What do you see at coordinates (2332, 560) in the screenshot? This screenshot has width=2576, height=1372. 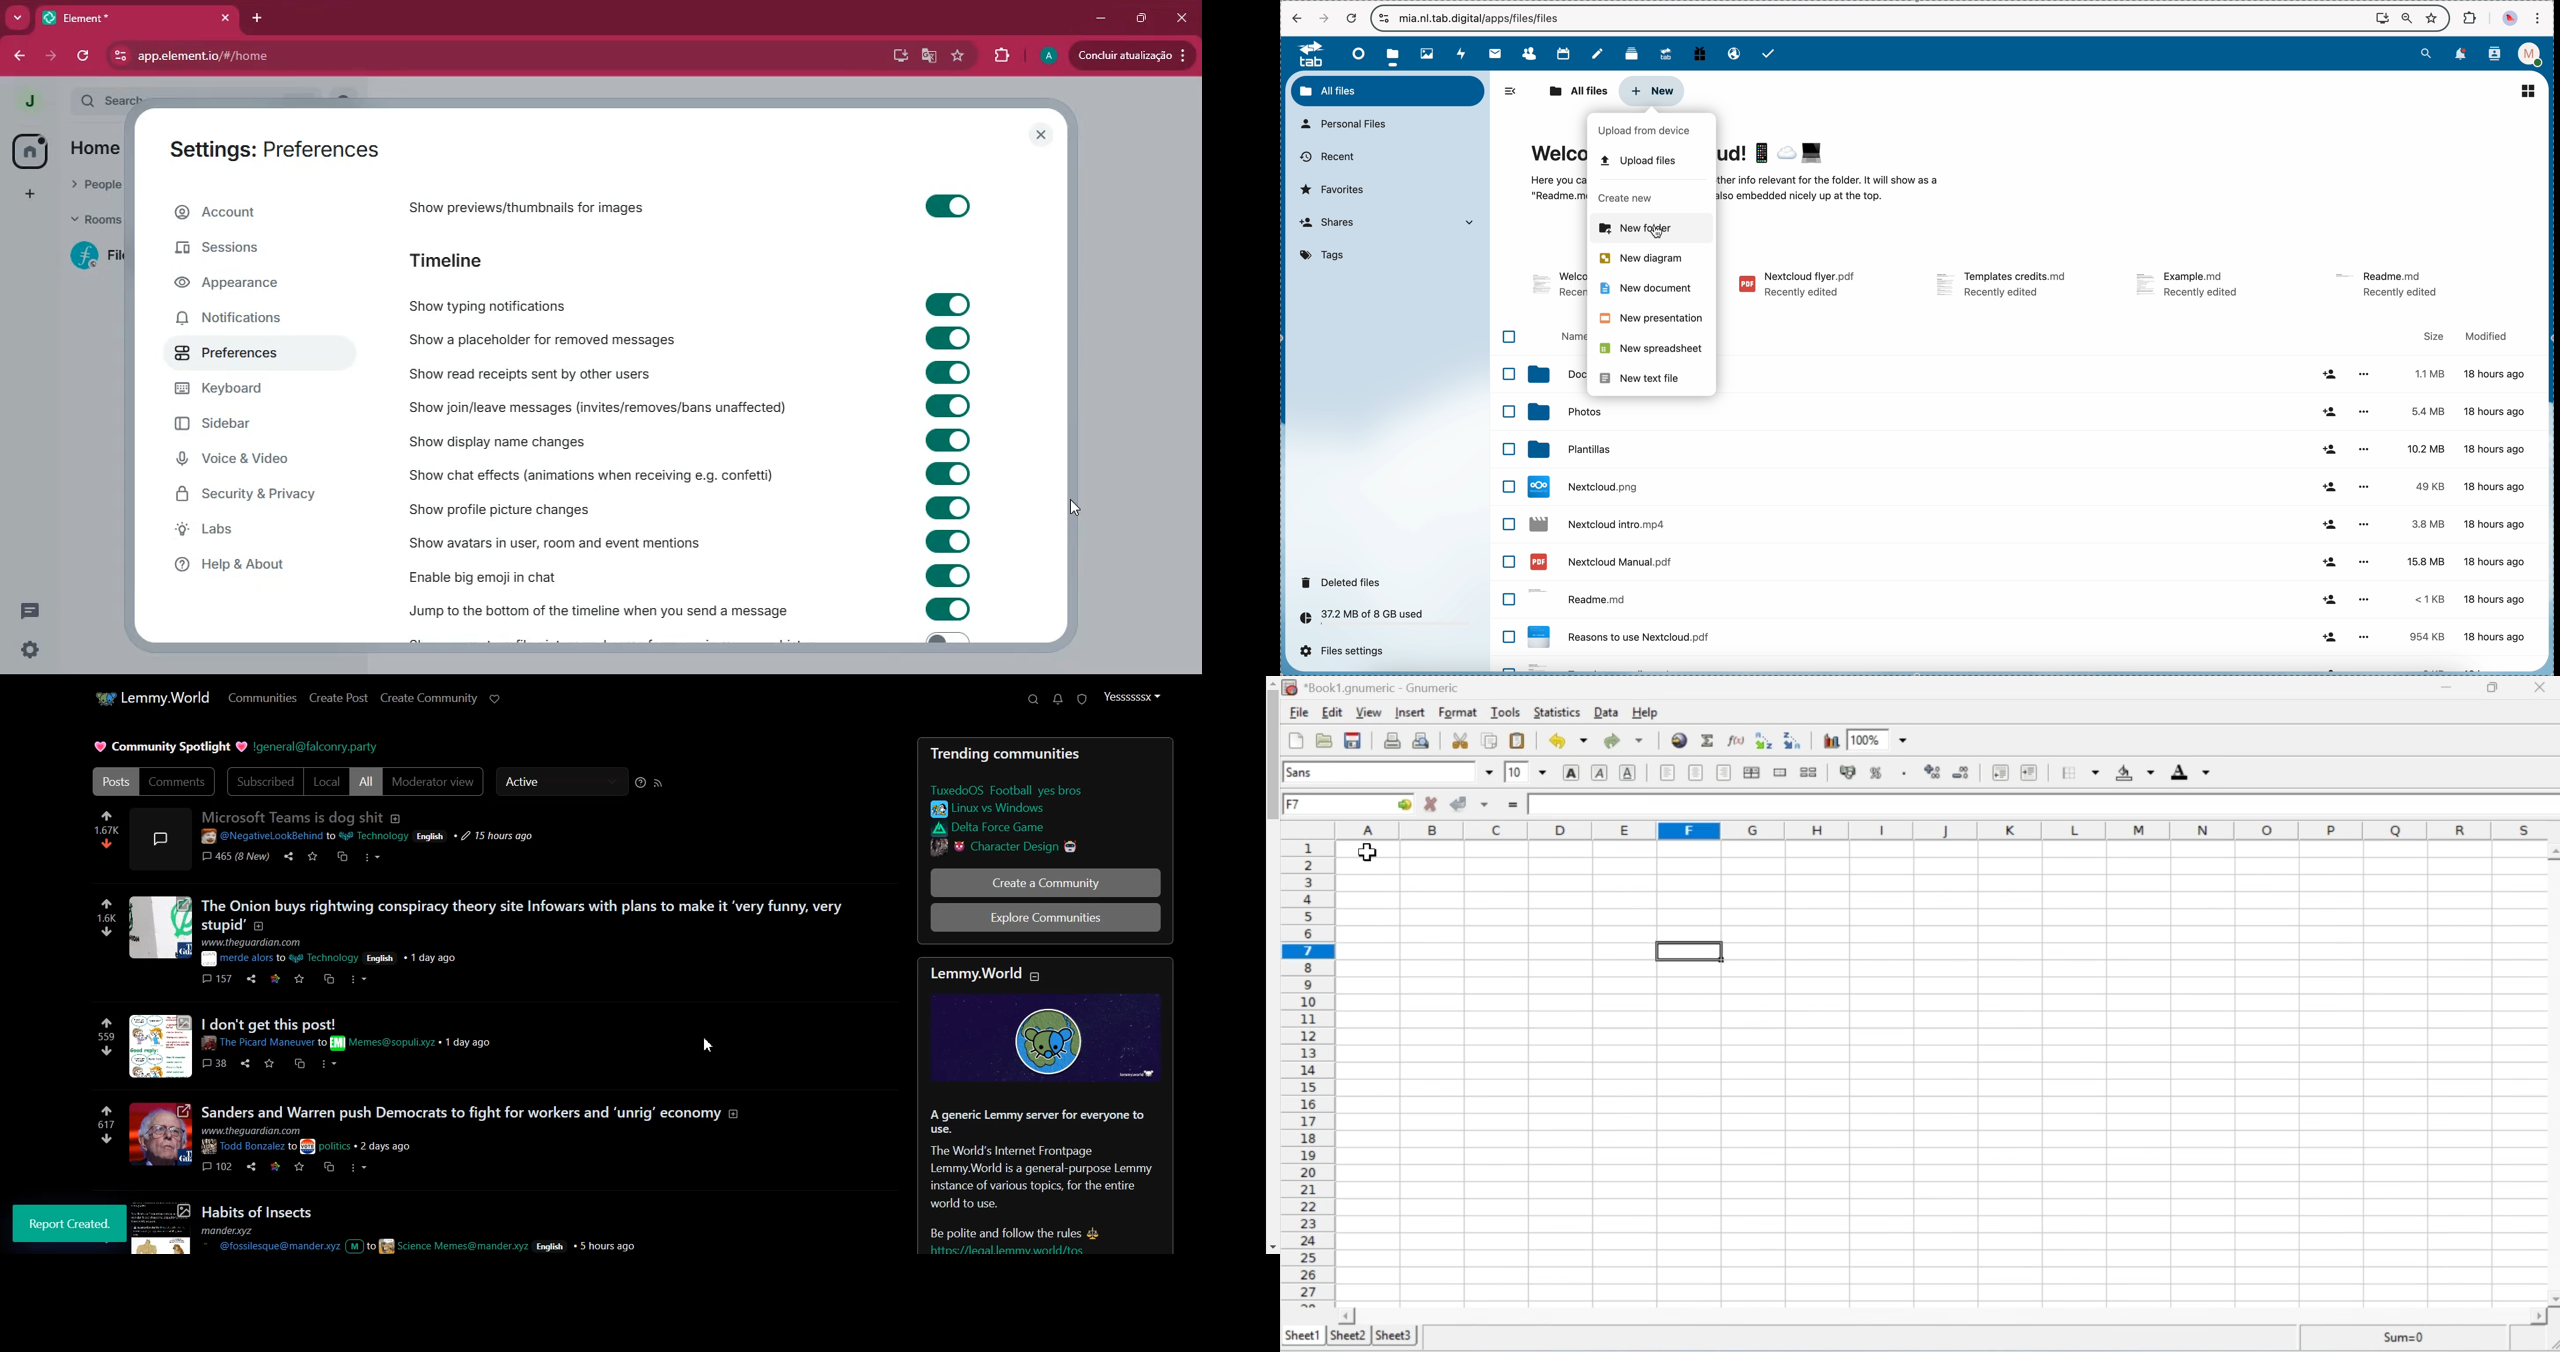 I see `share` at bounding box center [2332, 560].